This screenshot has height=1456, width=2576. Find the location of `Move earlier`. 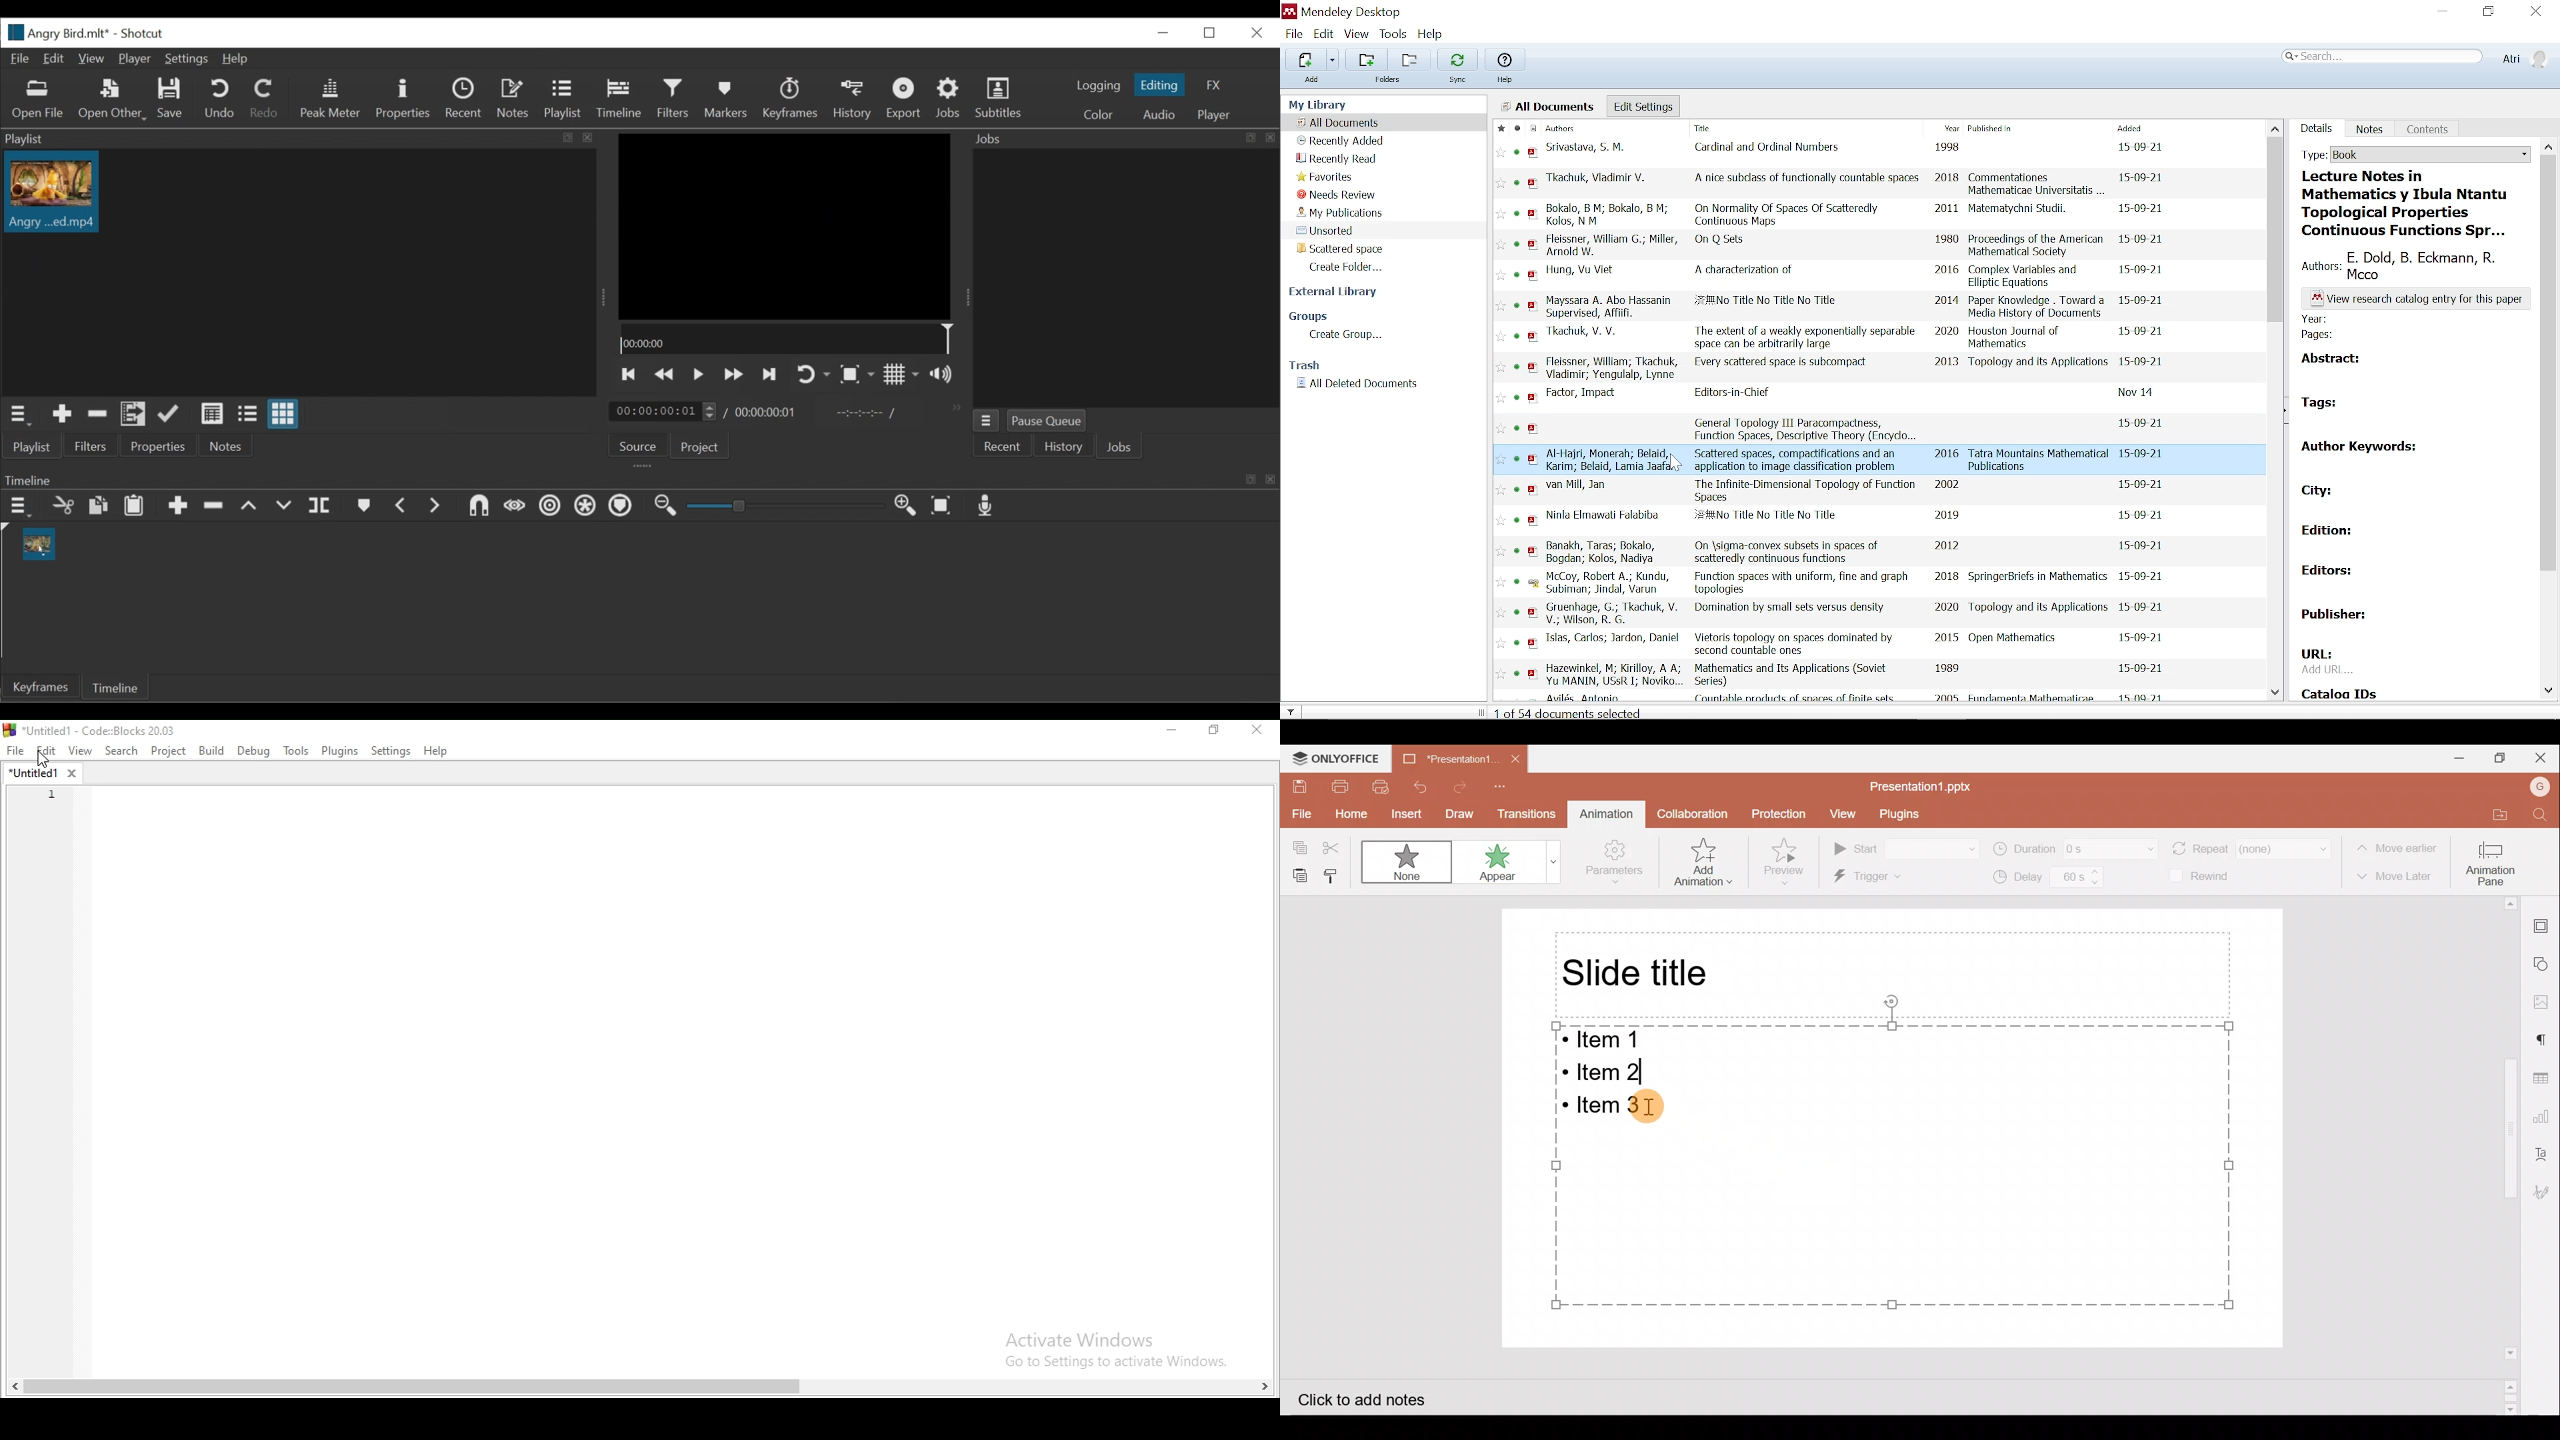

Move earlier is located at coordinates (2397, 845).